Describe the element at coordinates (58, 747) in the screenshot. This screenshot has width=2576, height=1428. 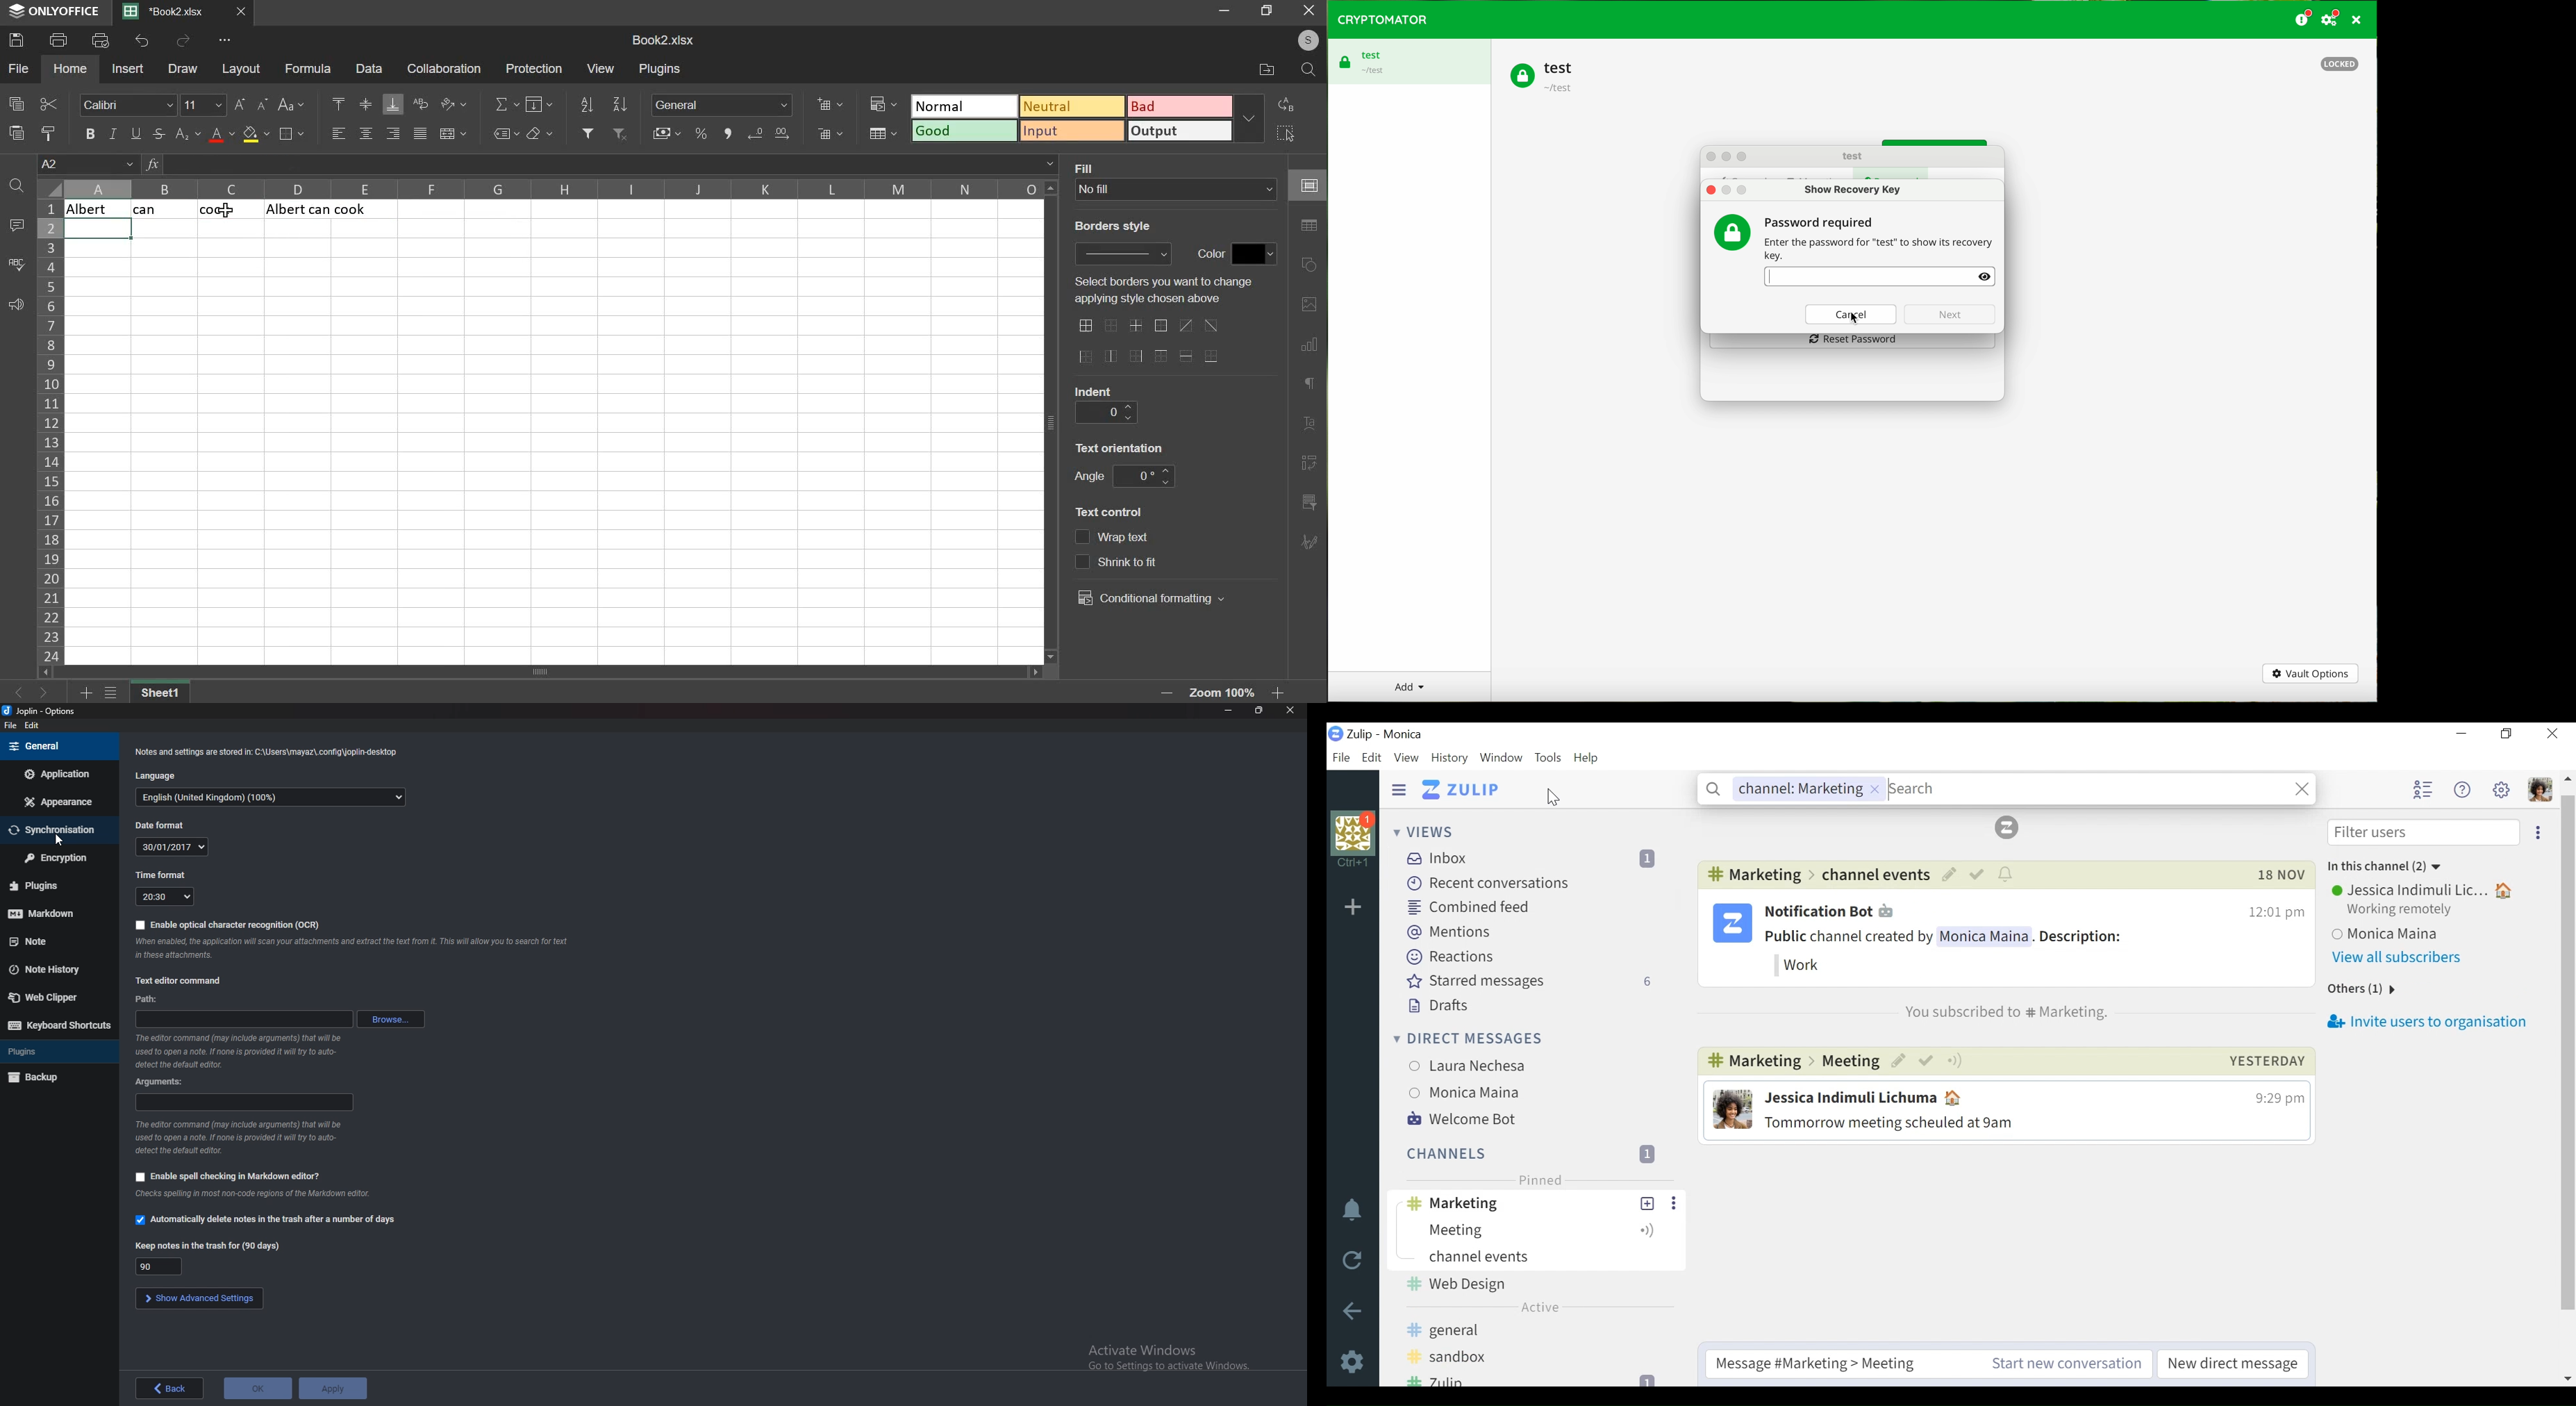
I see `general` at that location.